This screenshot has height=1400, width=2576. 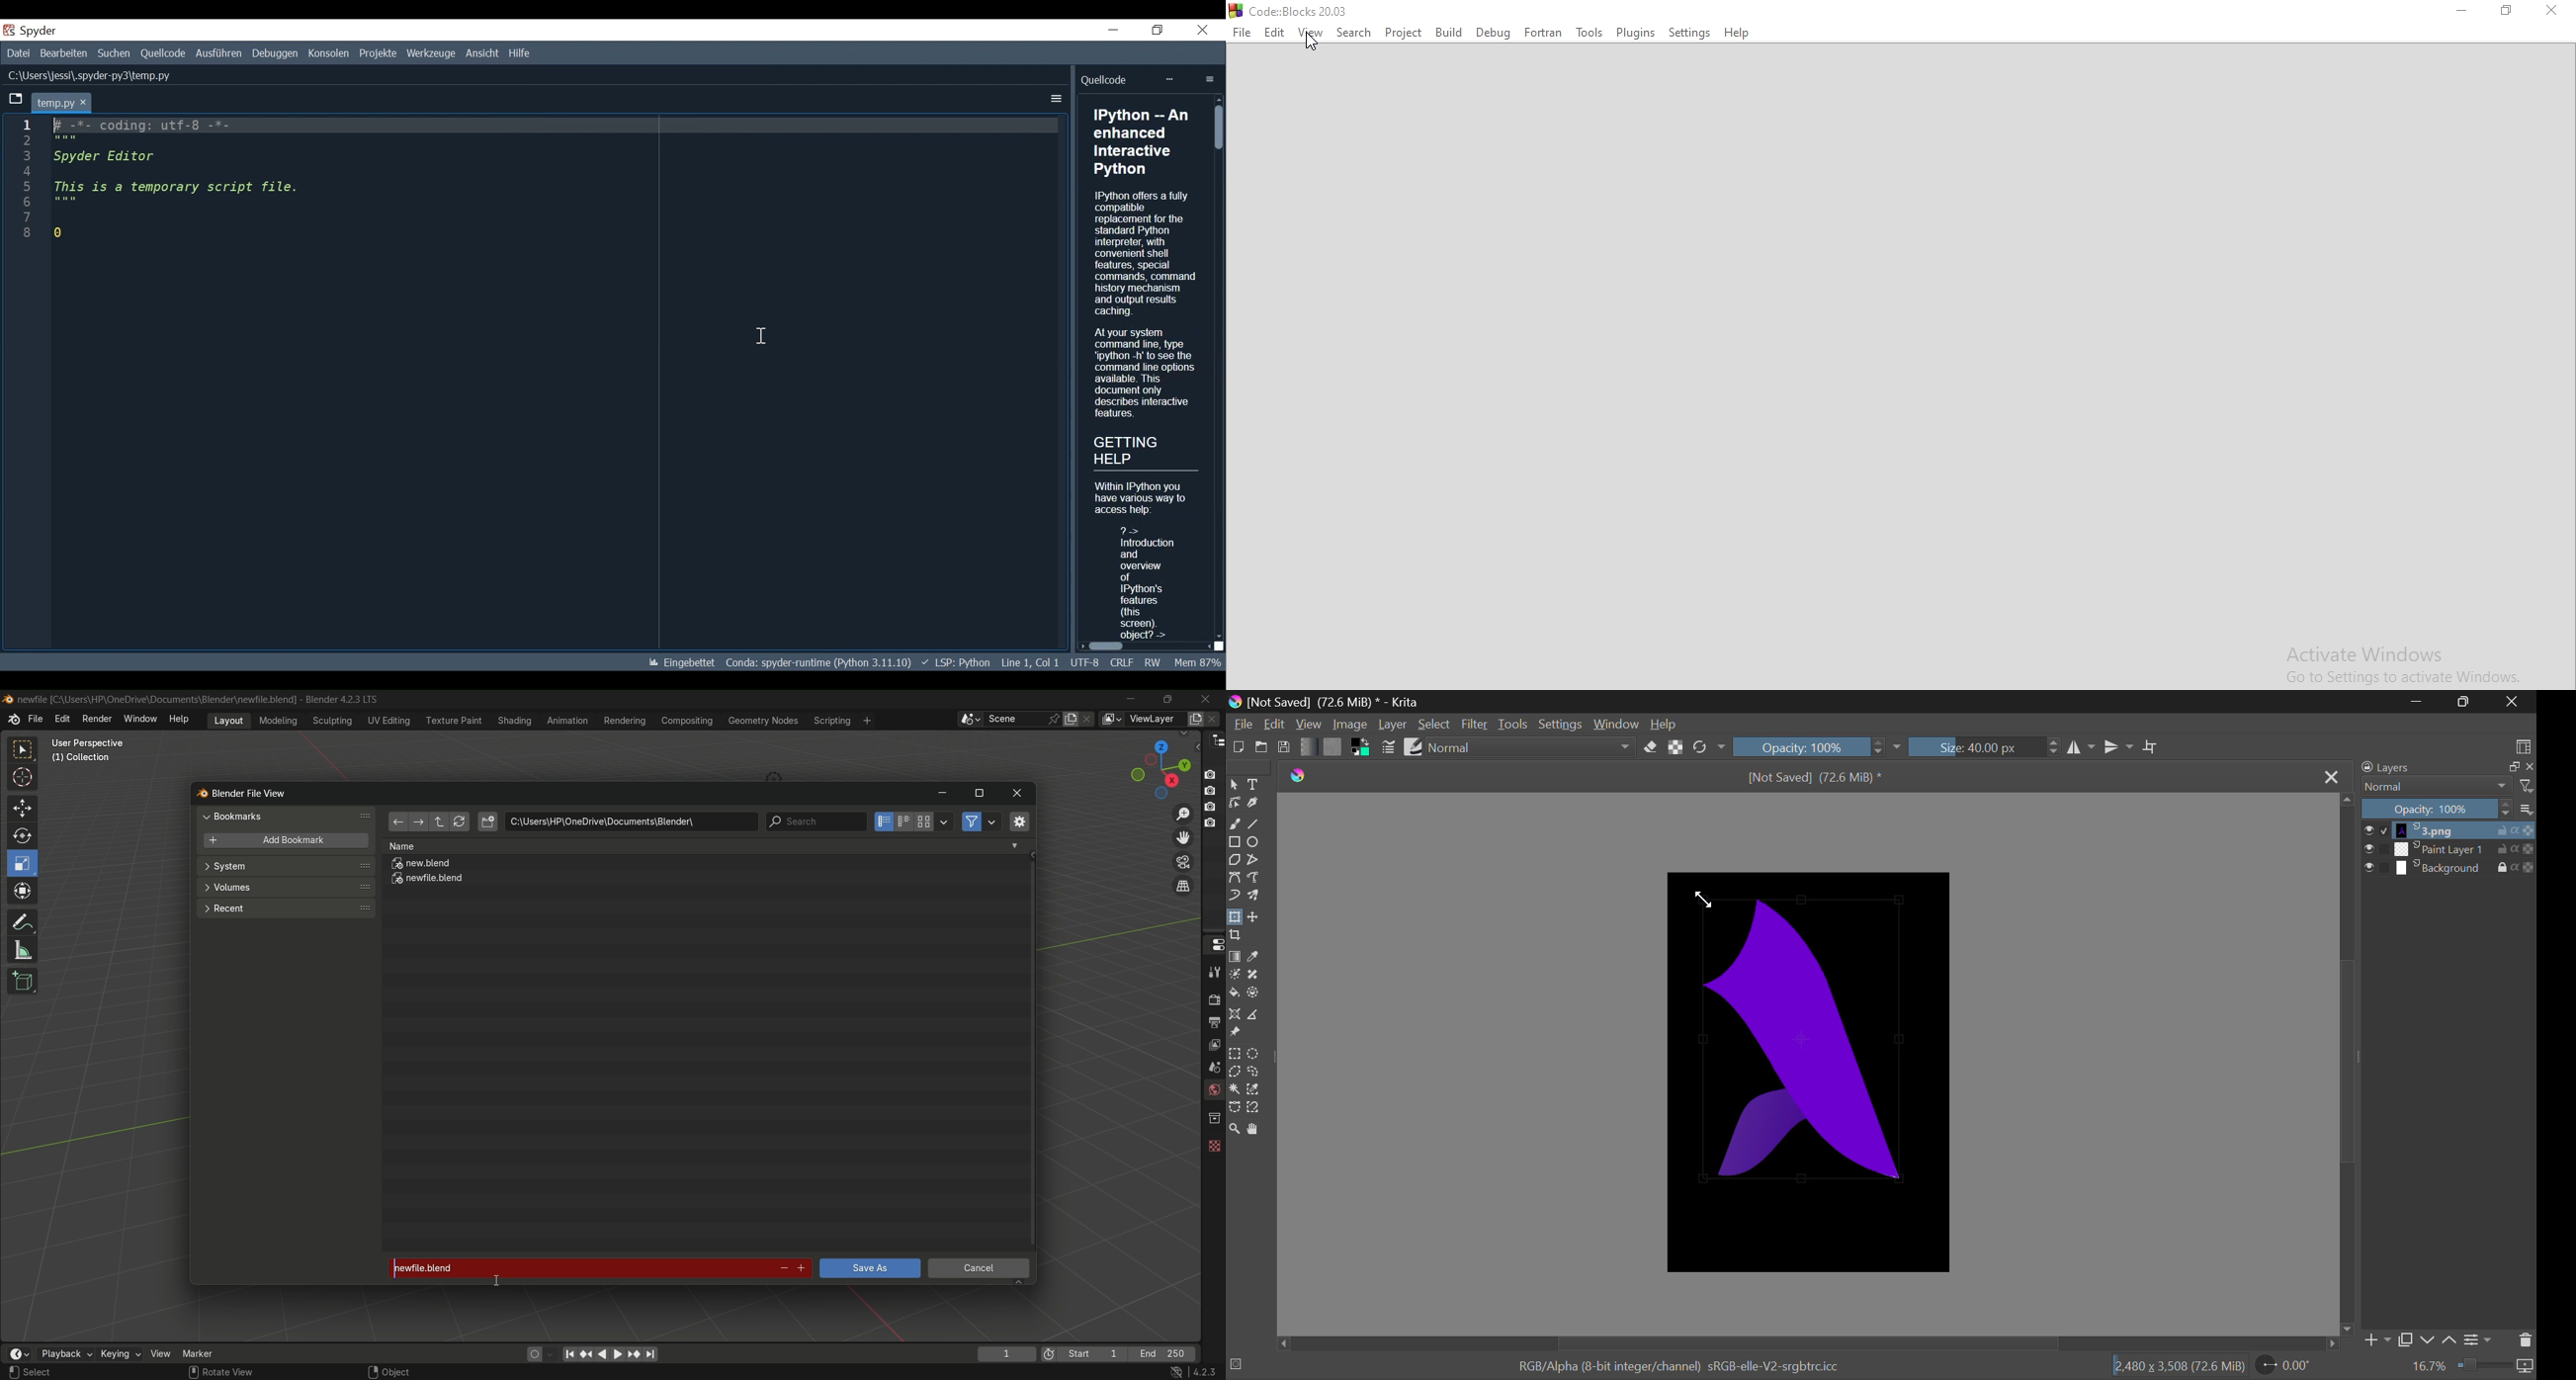 What do you see at coordinates (1142, 448) in the screenshot?
I see `GETTING
HELP` at bounding box center [1142, 448].